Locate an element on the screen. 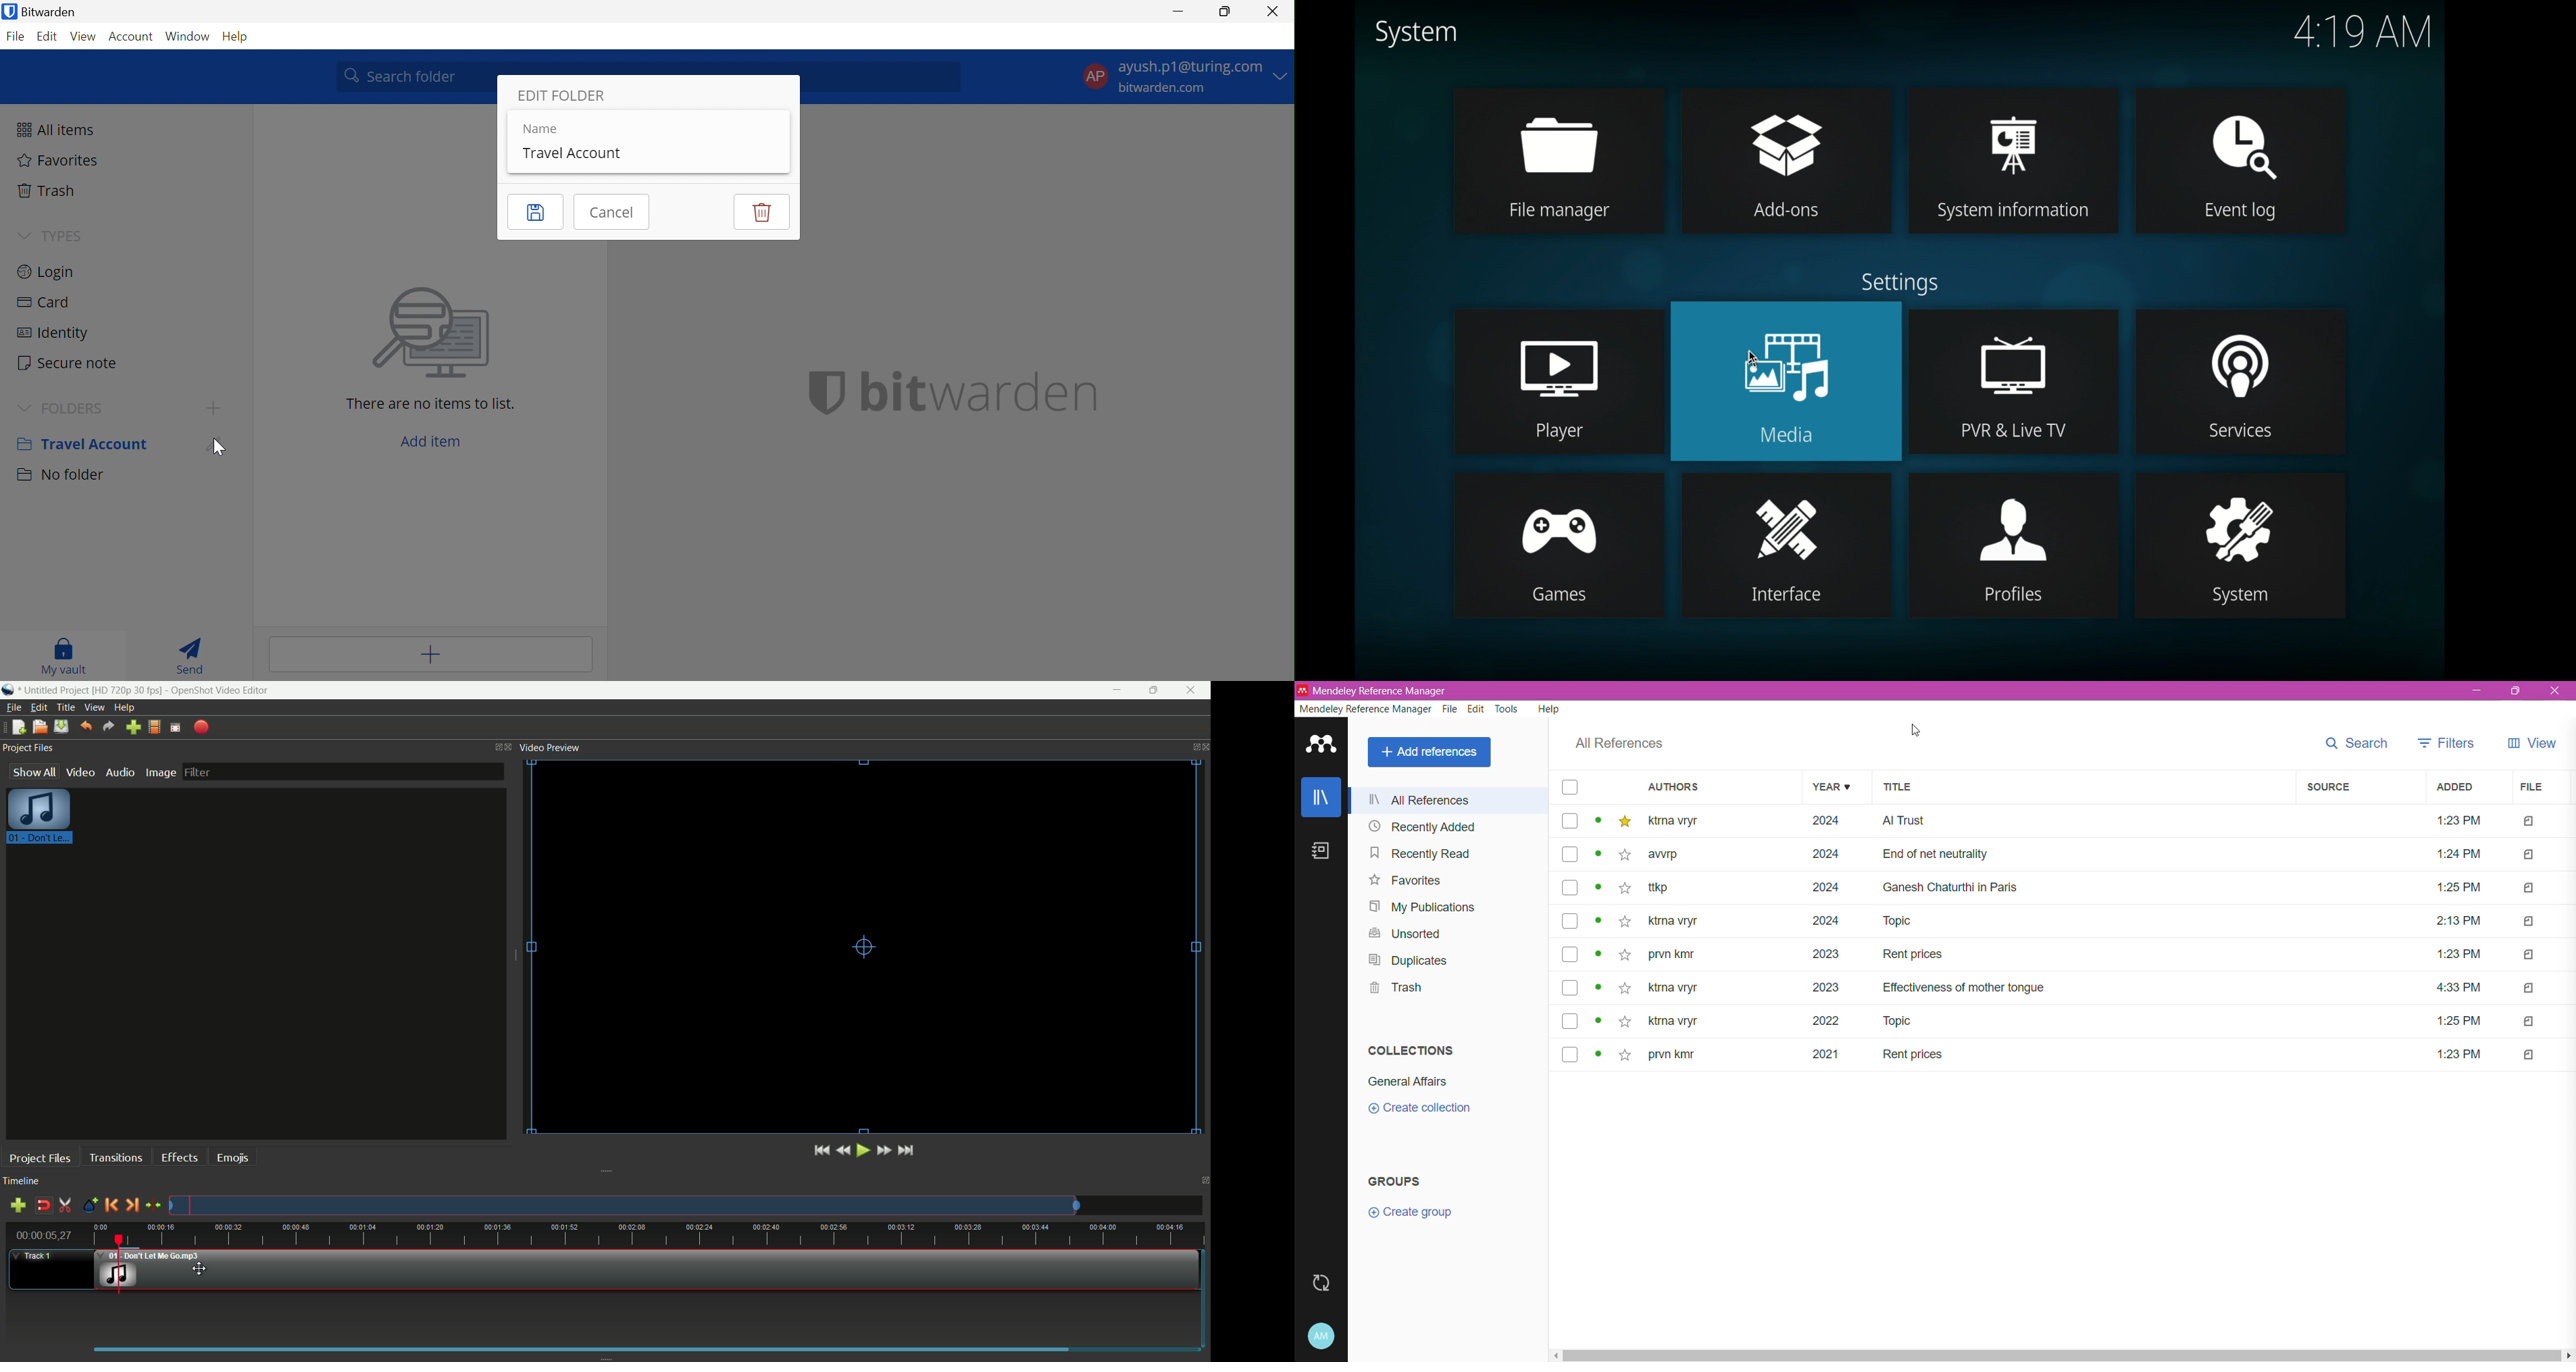 Image resolution: width=2576 pixels, height=1372 pixels. Add item is located at coordinates (429, 654).